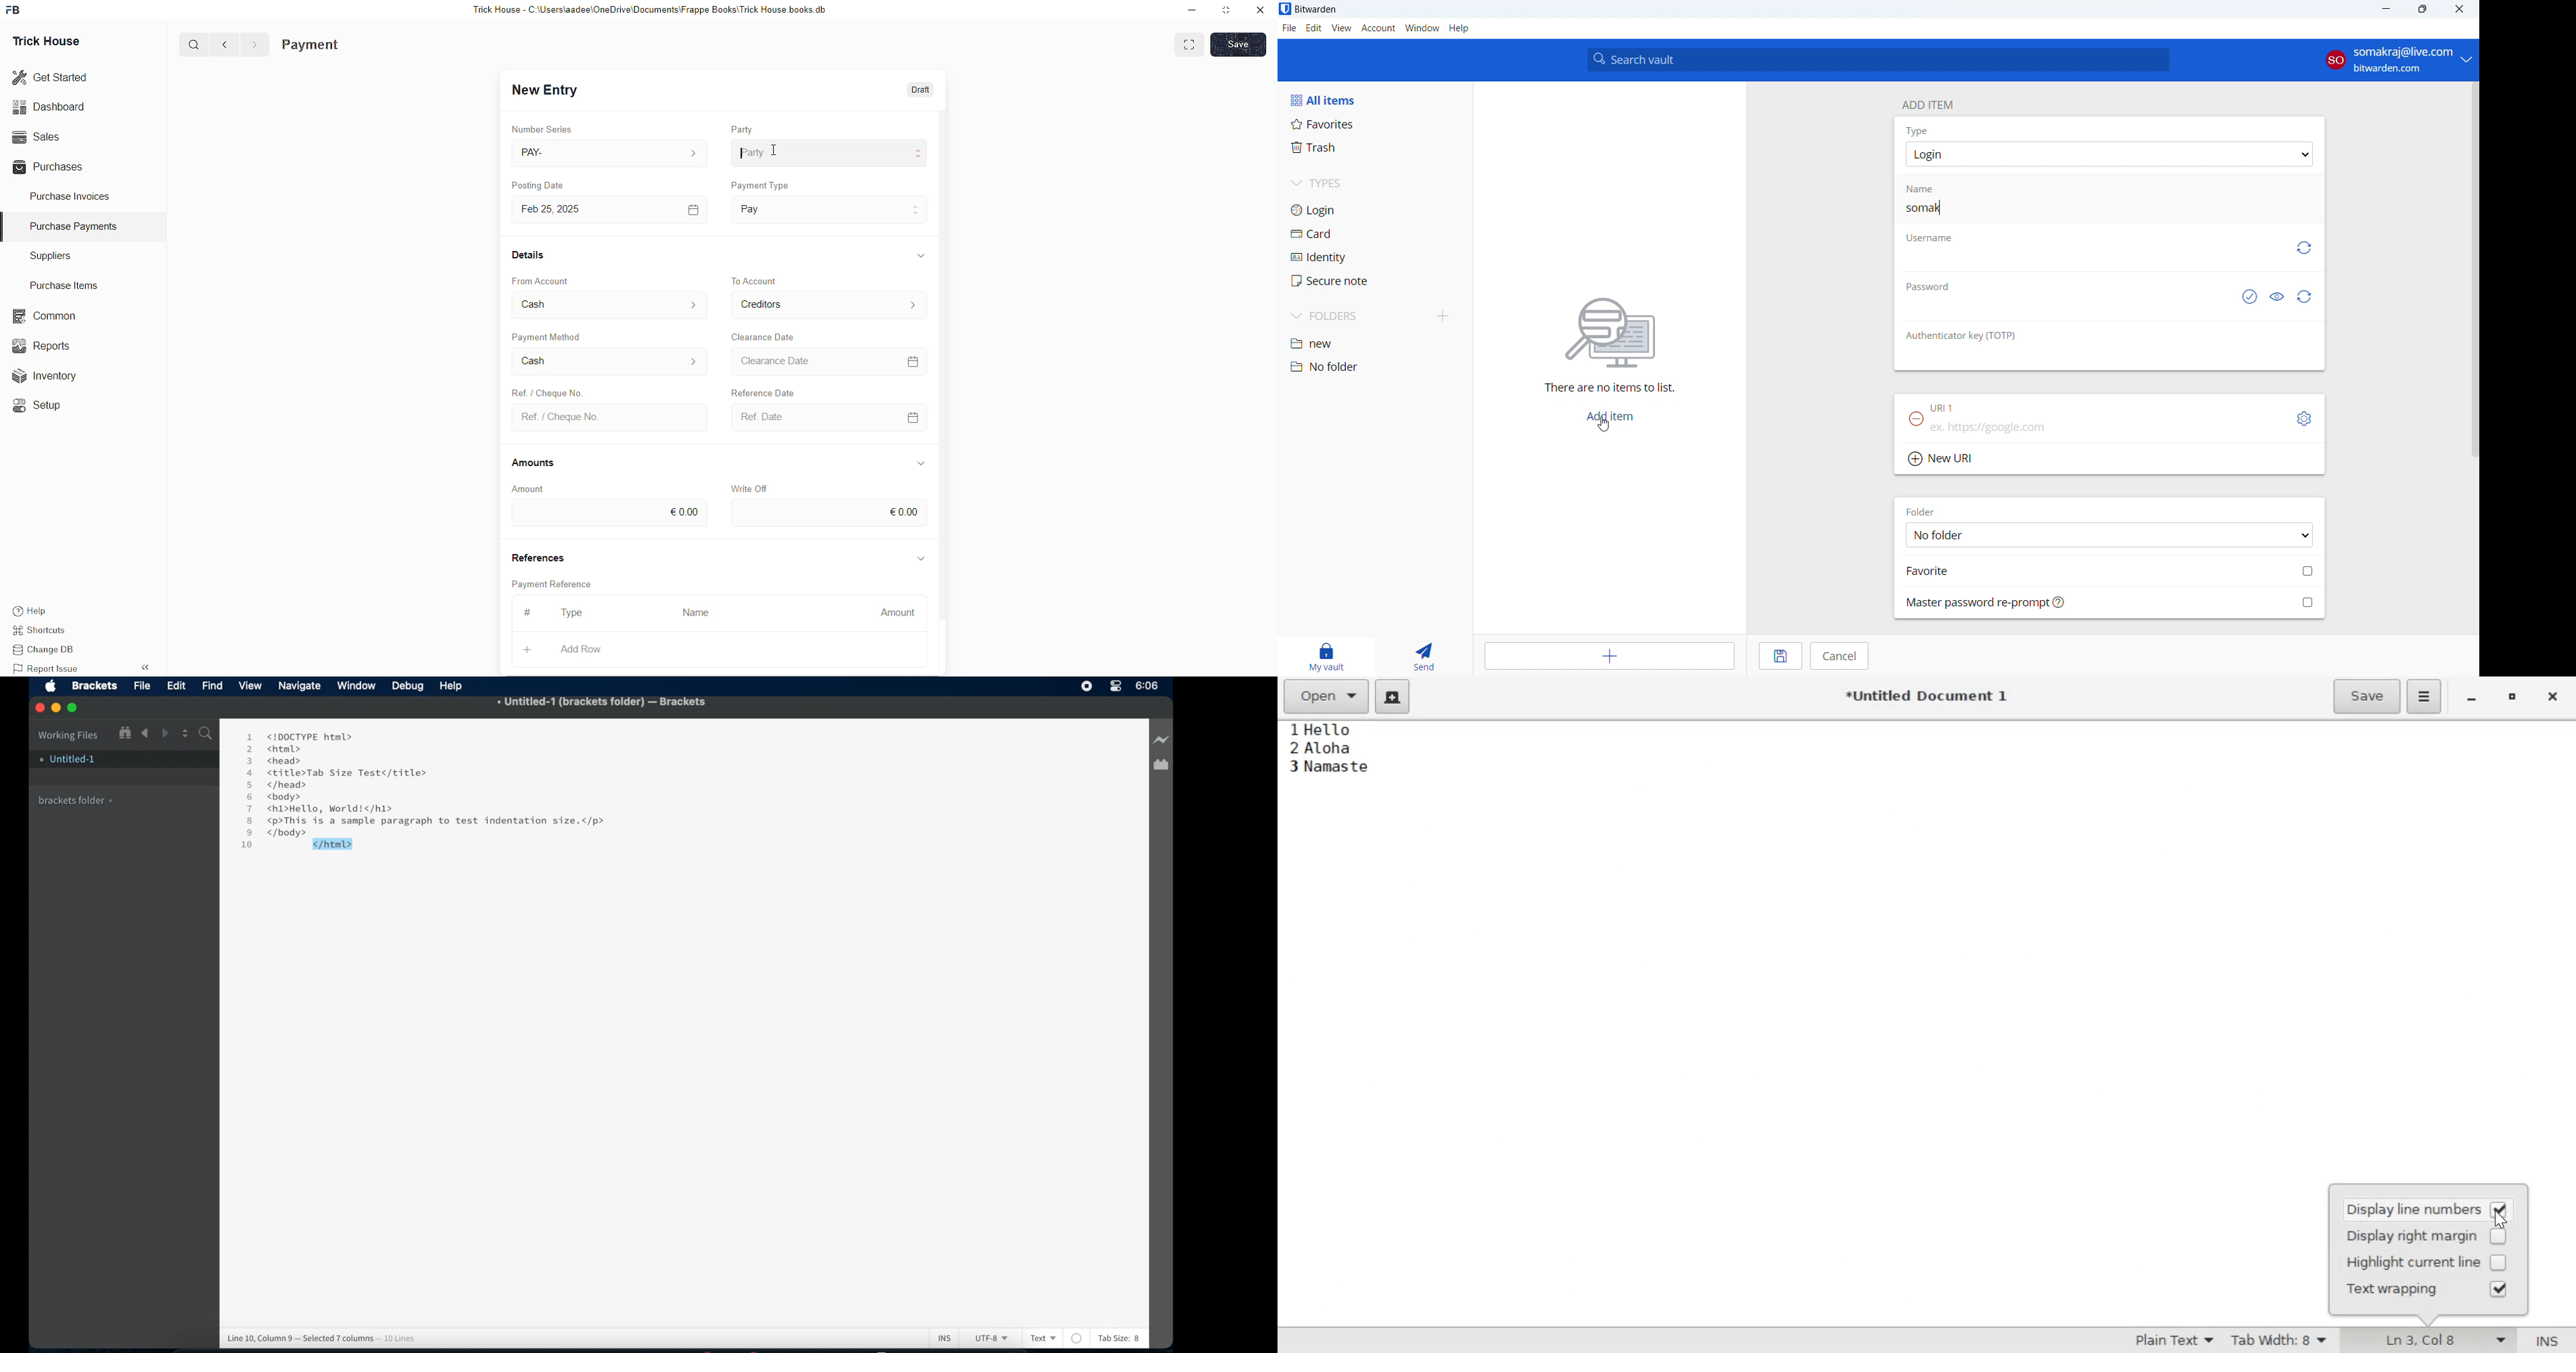 This screenshot has height=1372, width=2576. What do you see at coordinates (922, 463) in the screenshot?
I see `` at bounding box center [922, 463].